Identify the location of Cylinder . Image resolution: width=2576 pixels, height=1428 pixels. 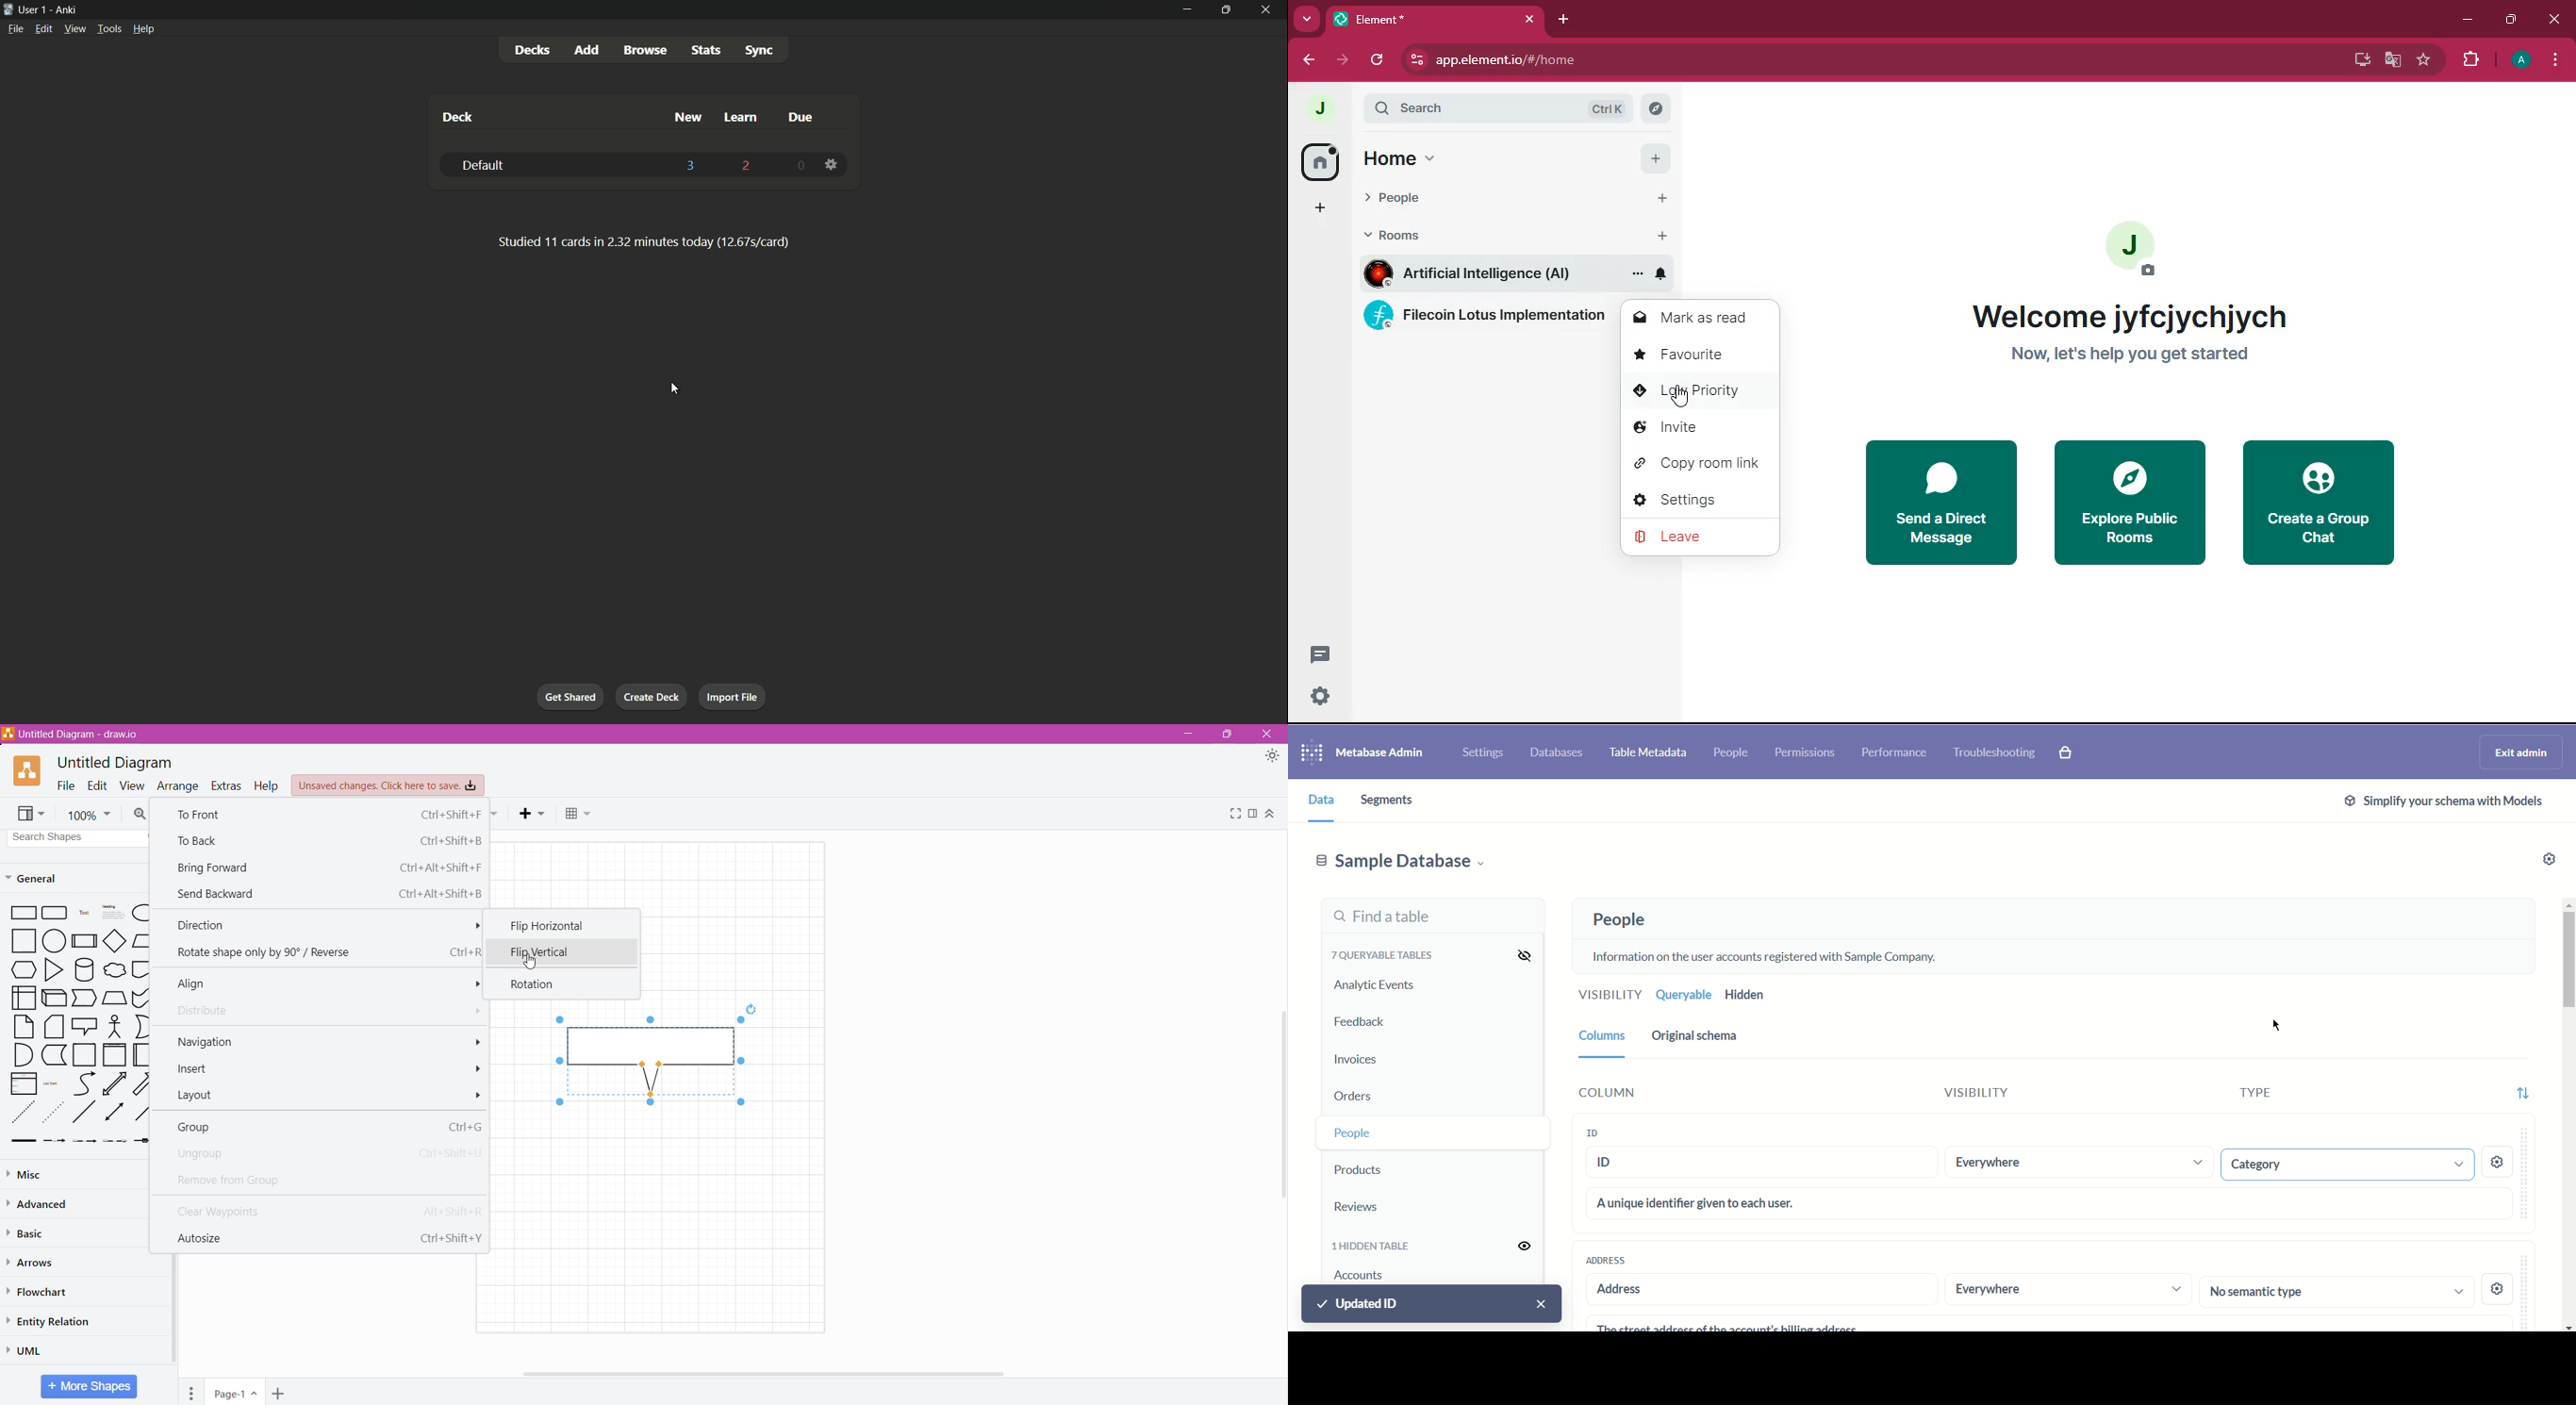
(84, 970).